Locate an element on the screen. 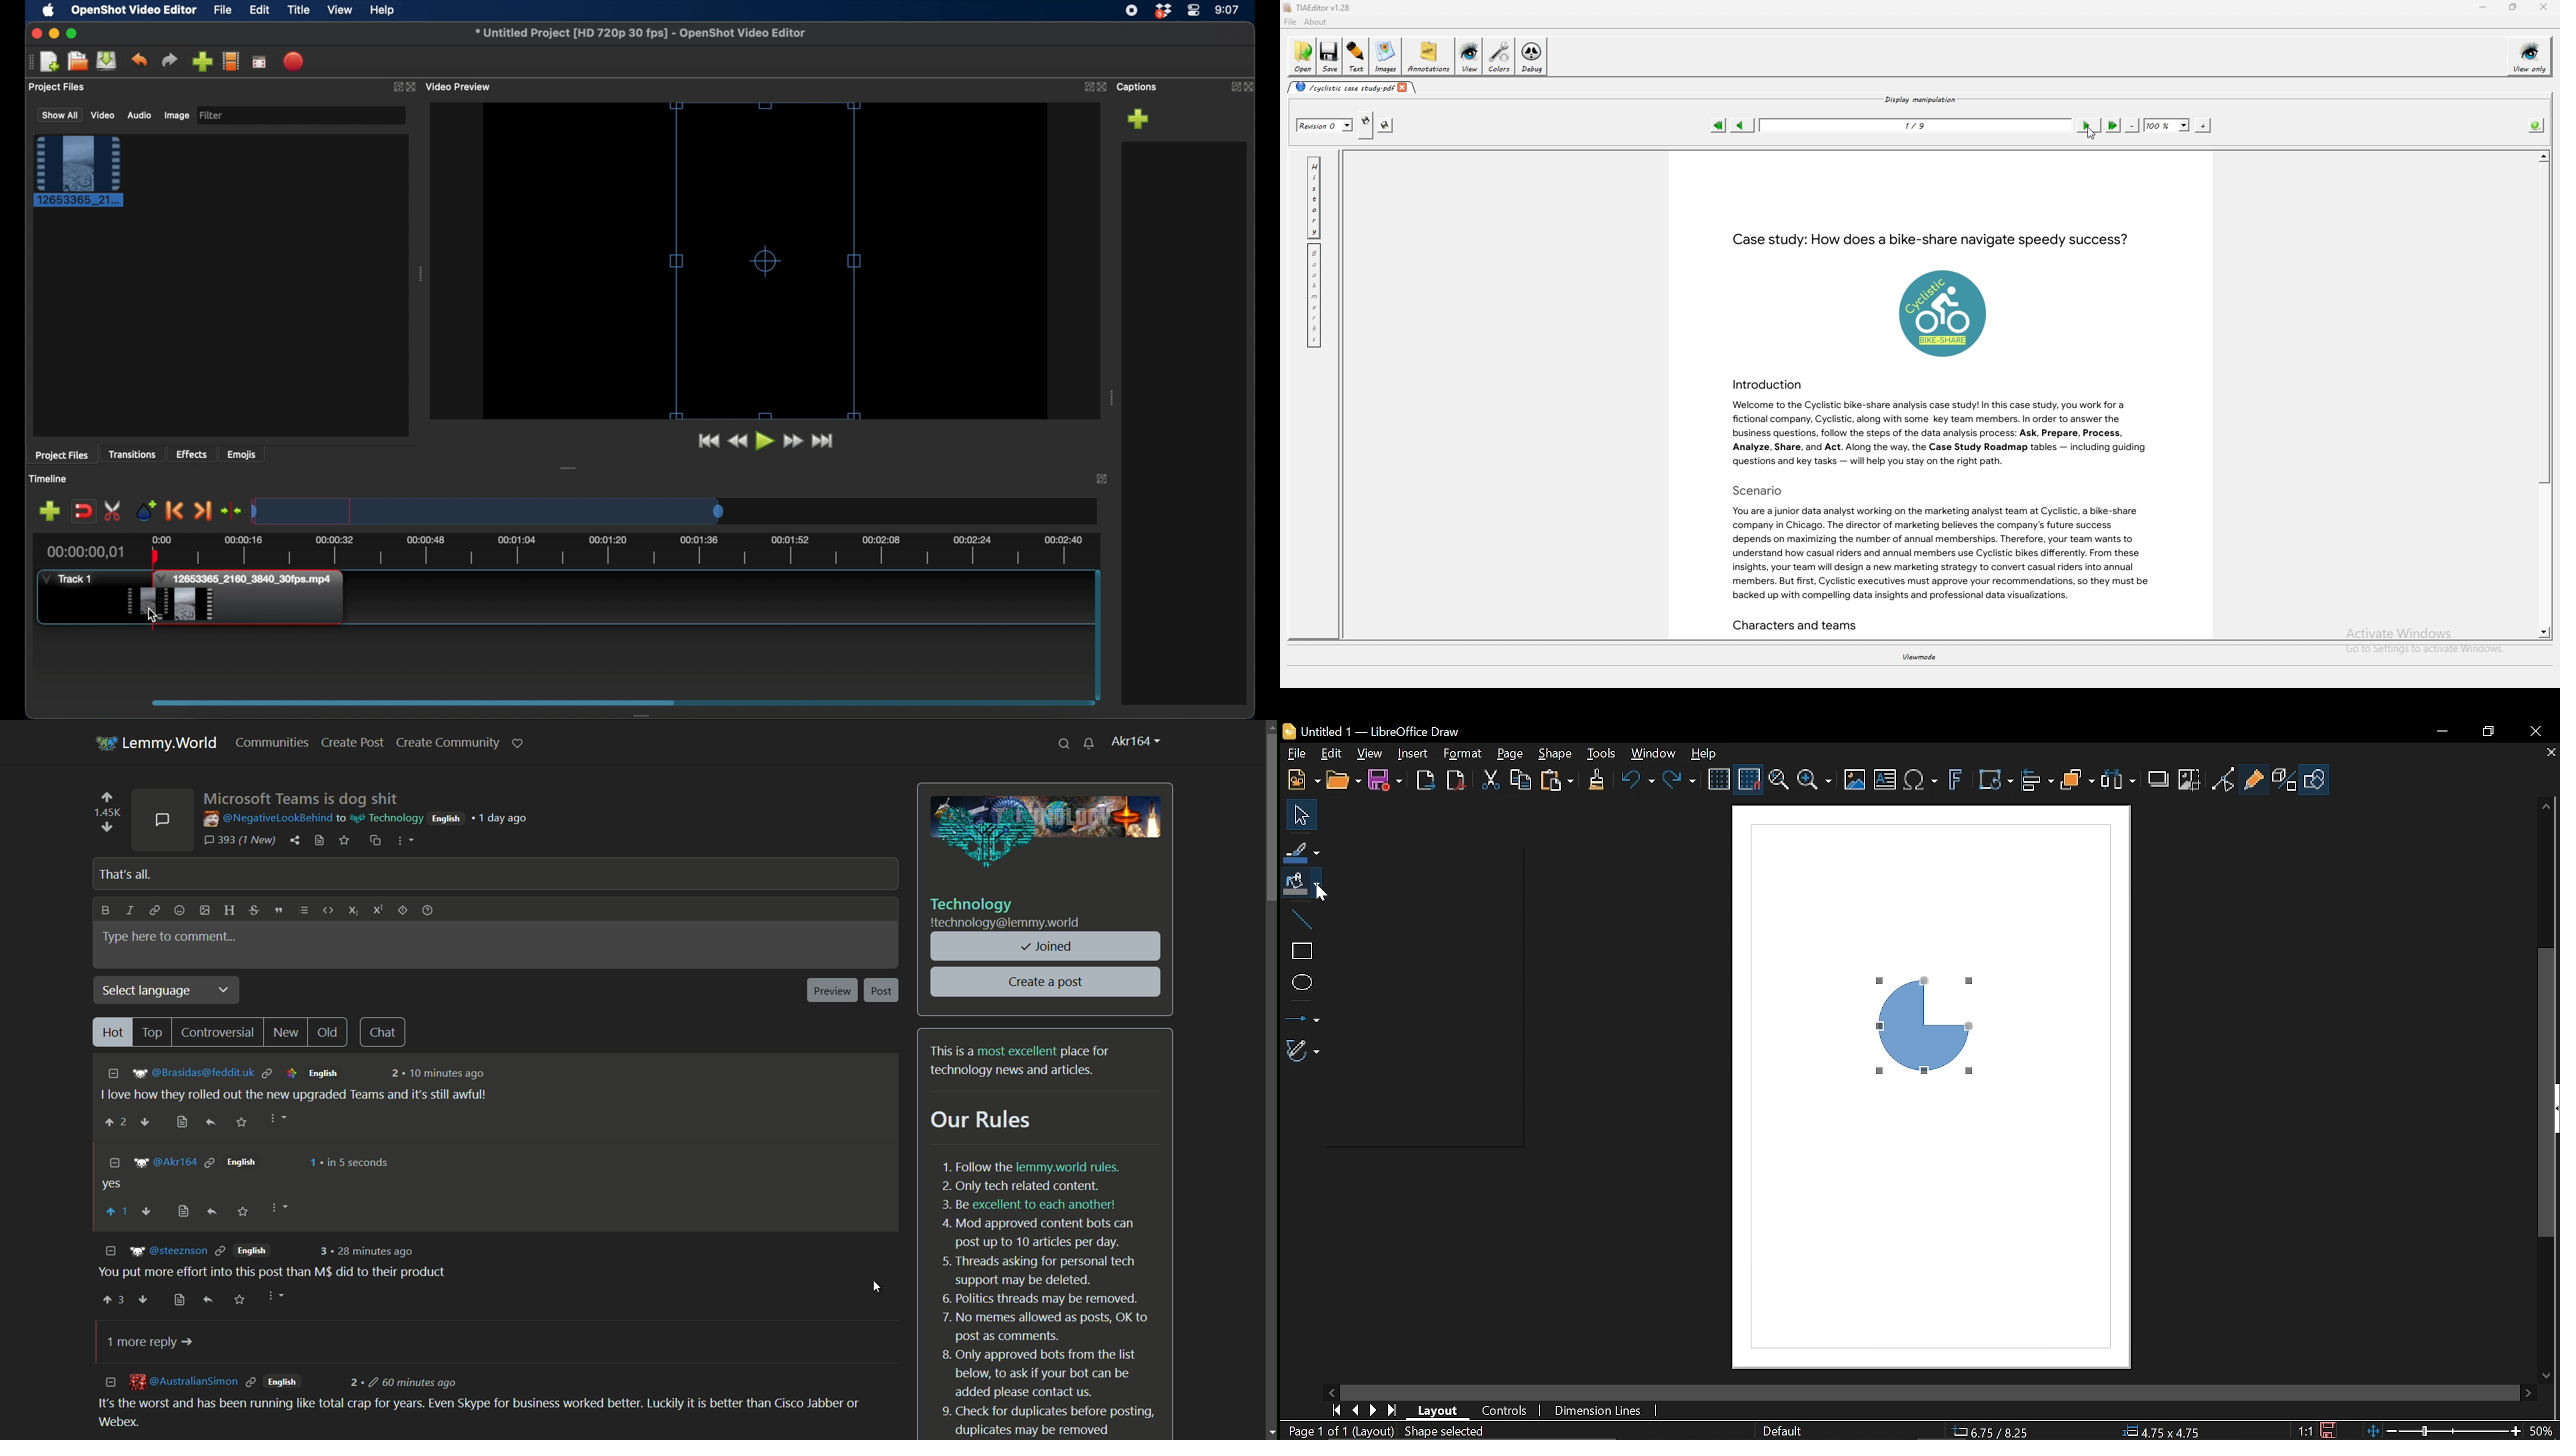  Toggle extrusion is located at coordinates (2284, 781).